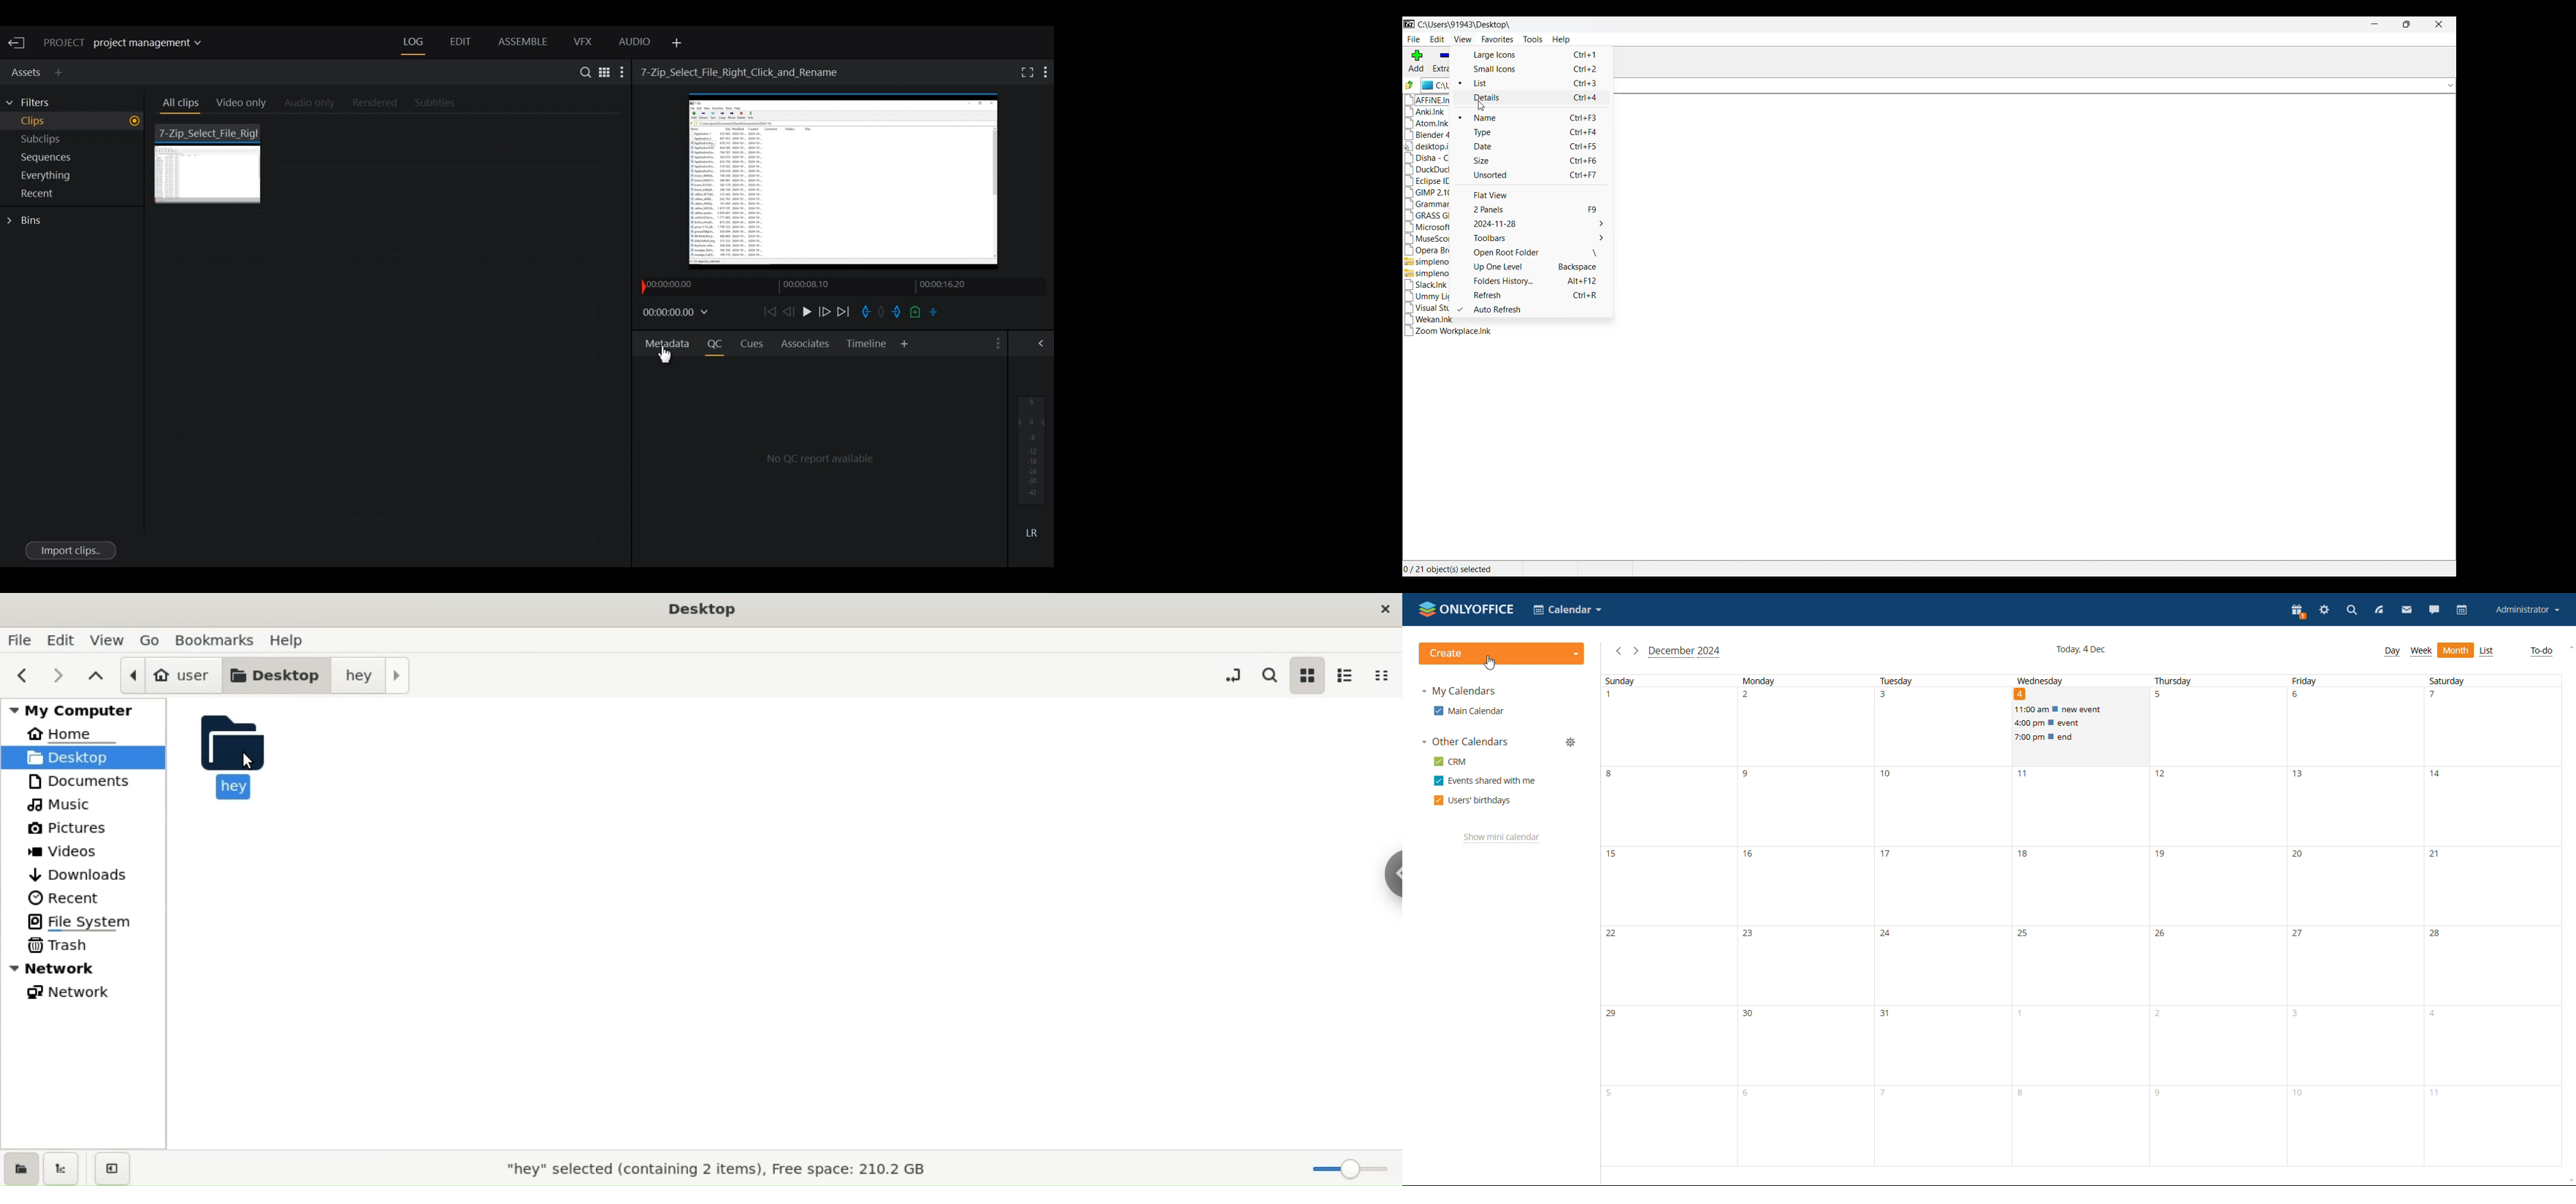  I want to click on Clear marks, so click(881, 313).